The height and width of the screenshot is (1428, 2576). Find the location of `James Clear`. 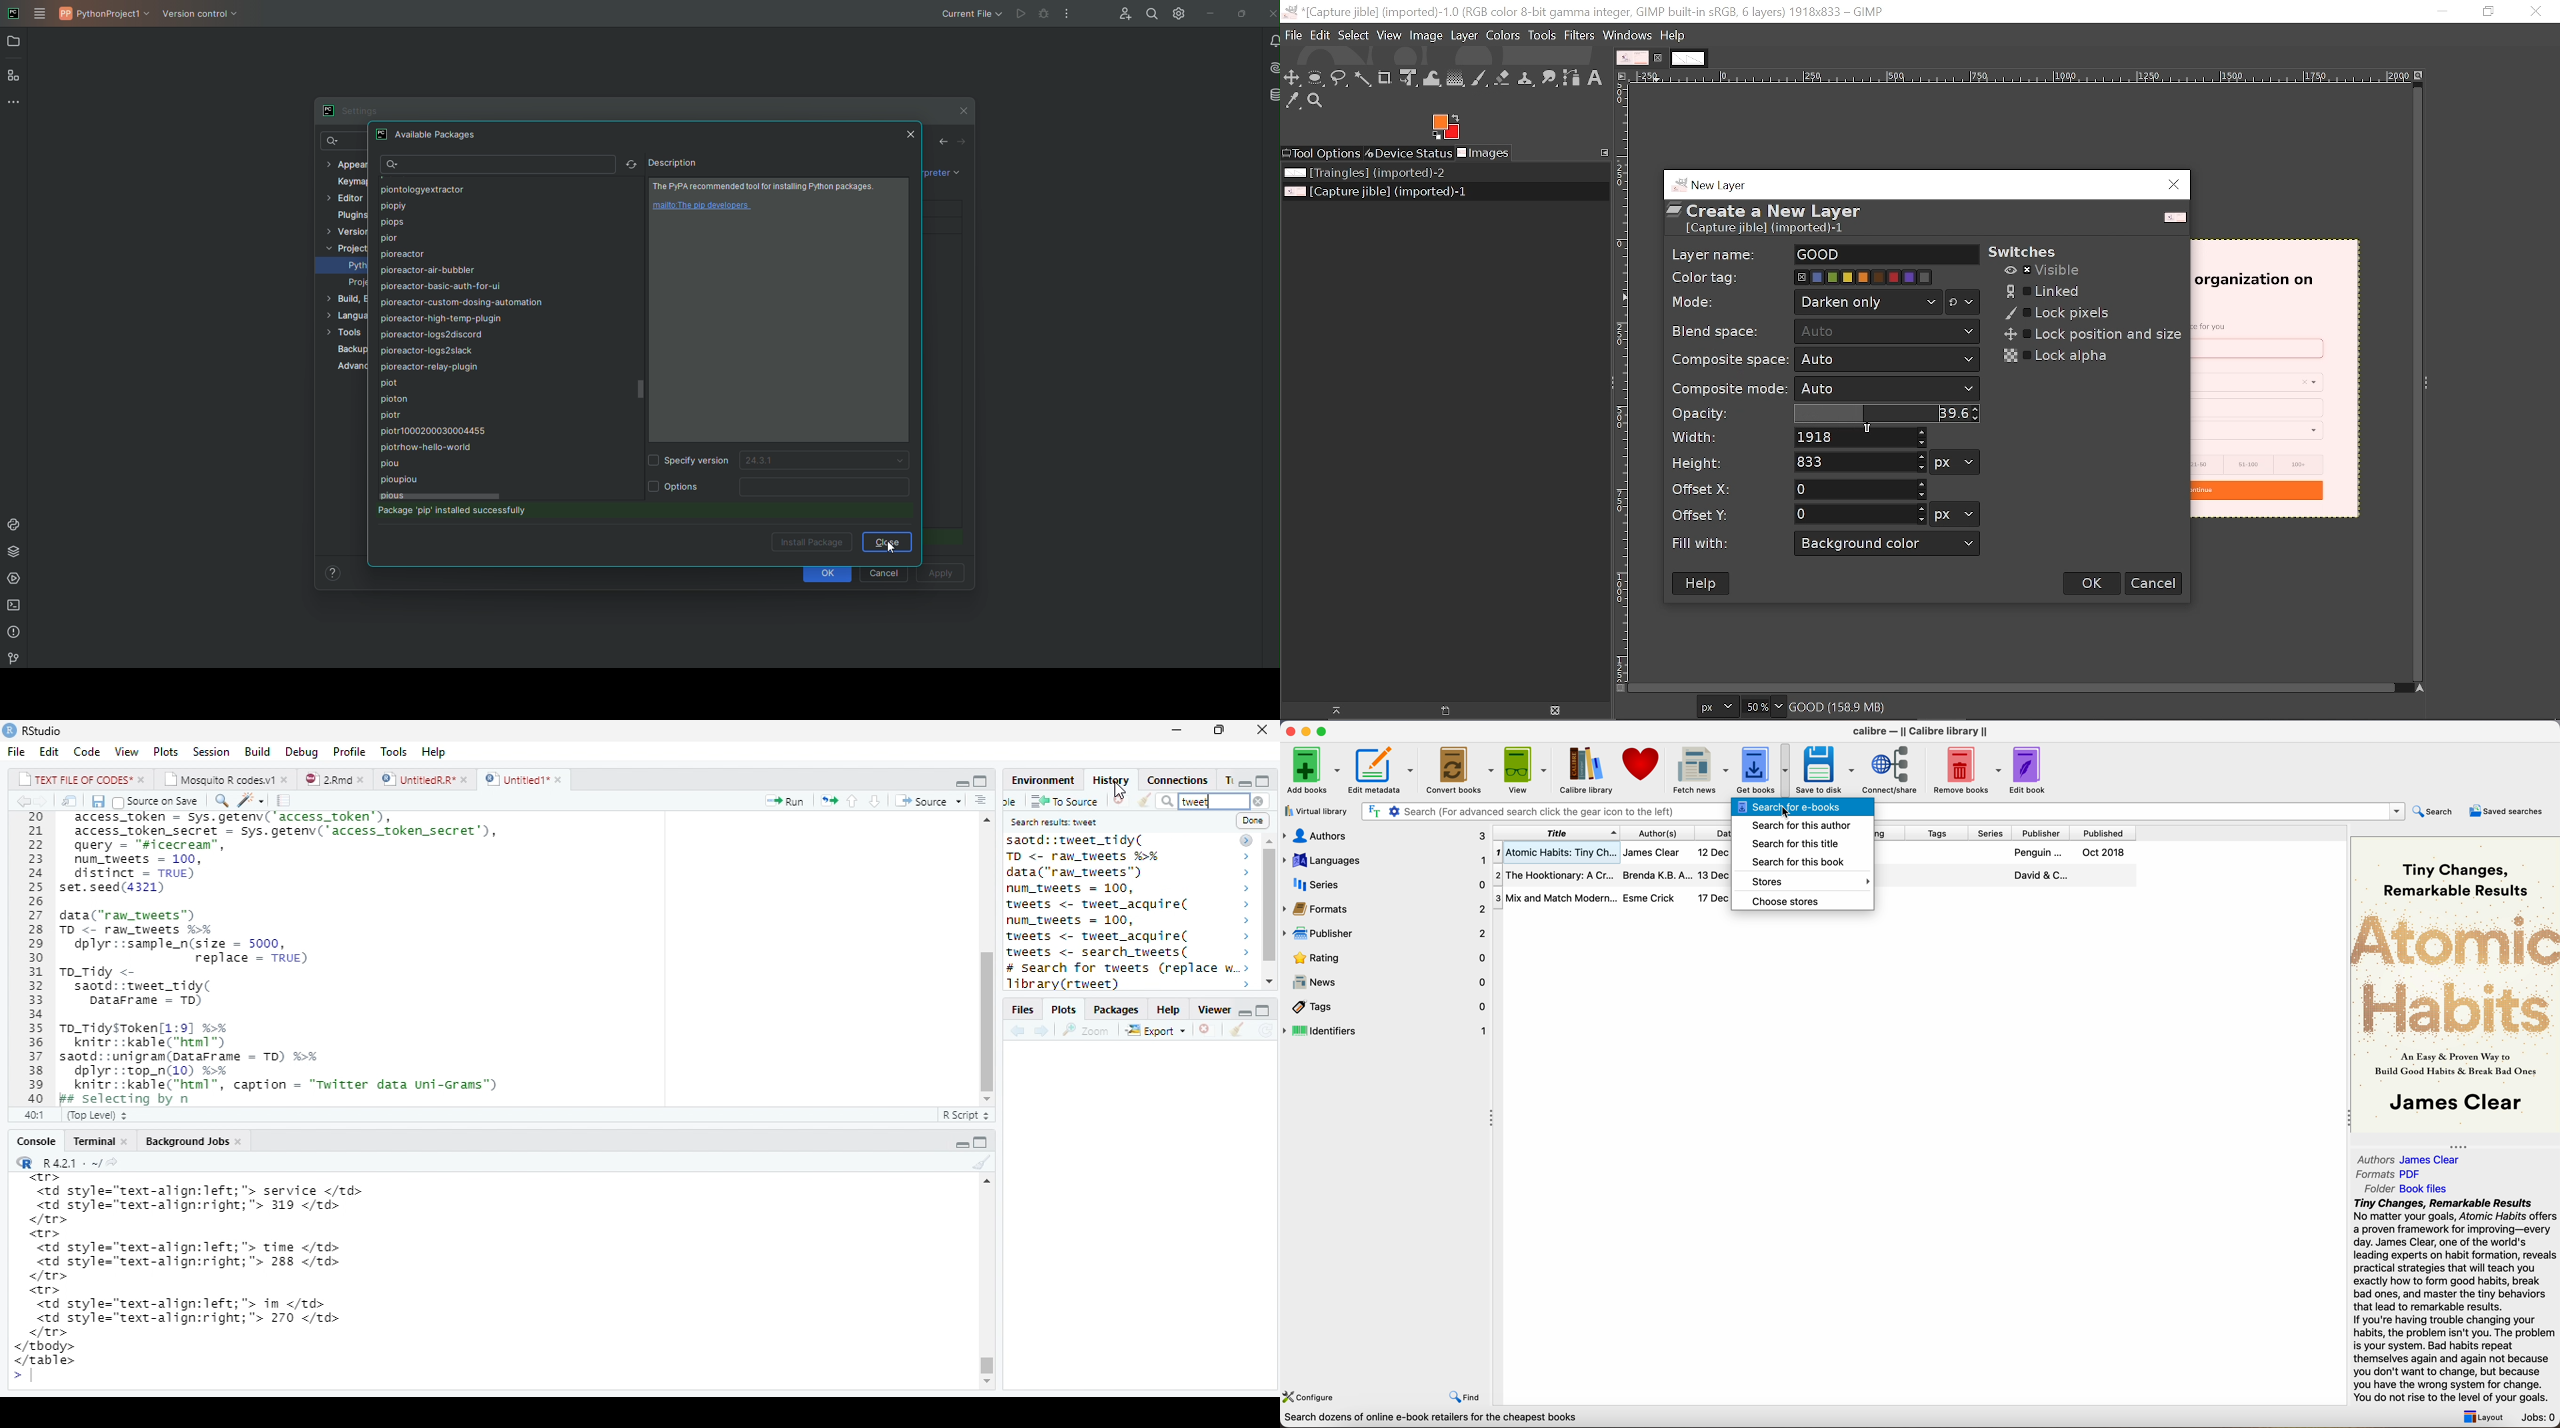

James Clear is located at coordinates (1651, 851).